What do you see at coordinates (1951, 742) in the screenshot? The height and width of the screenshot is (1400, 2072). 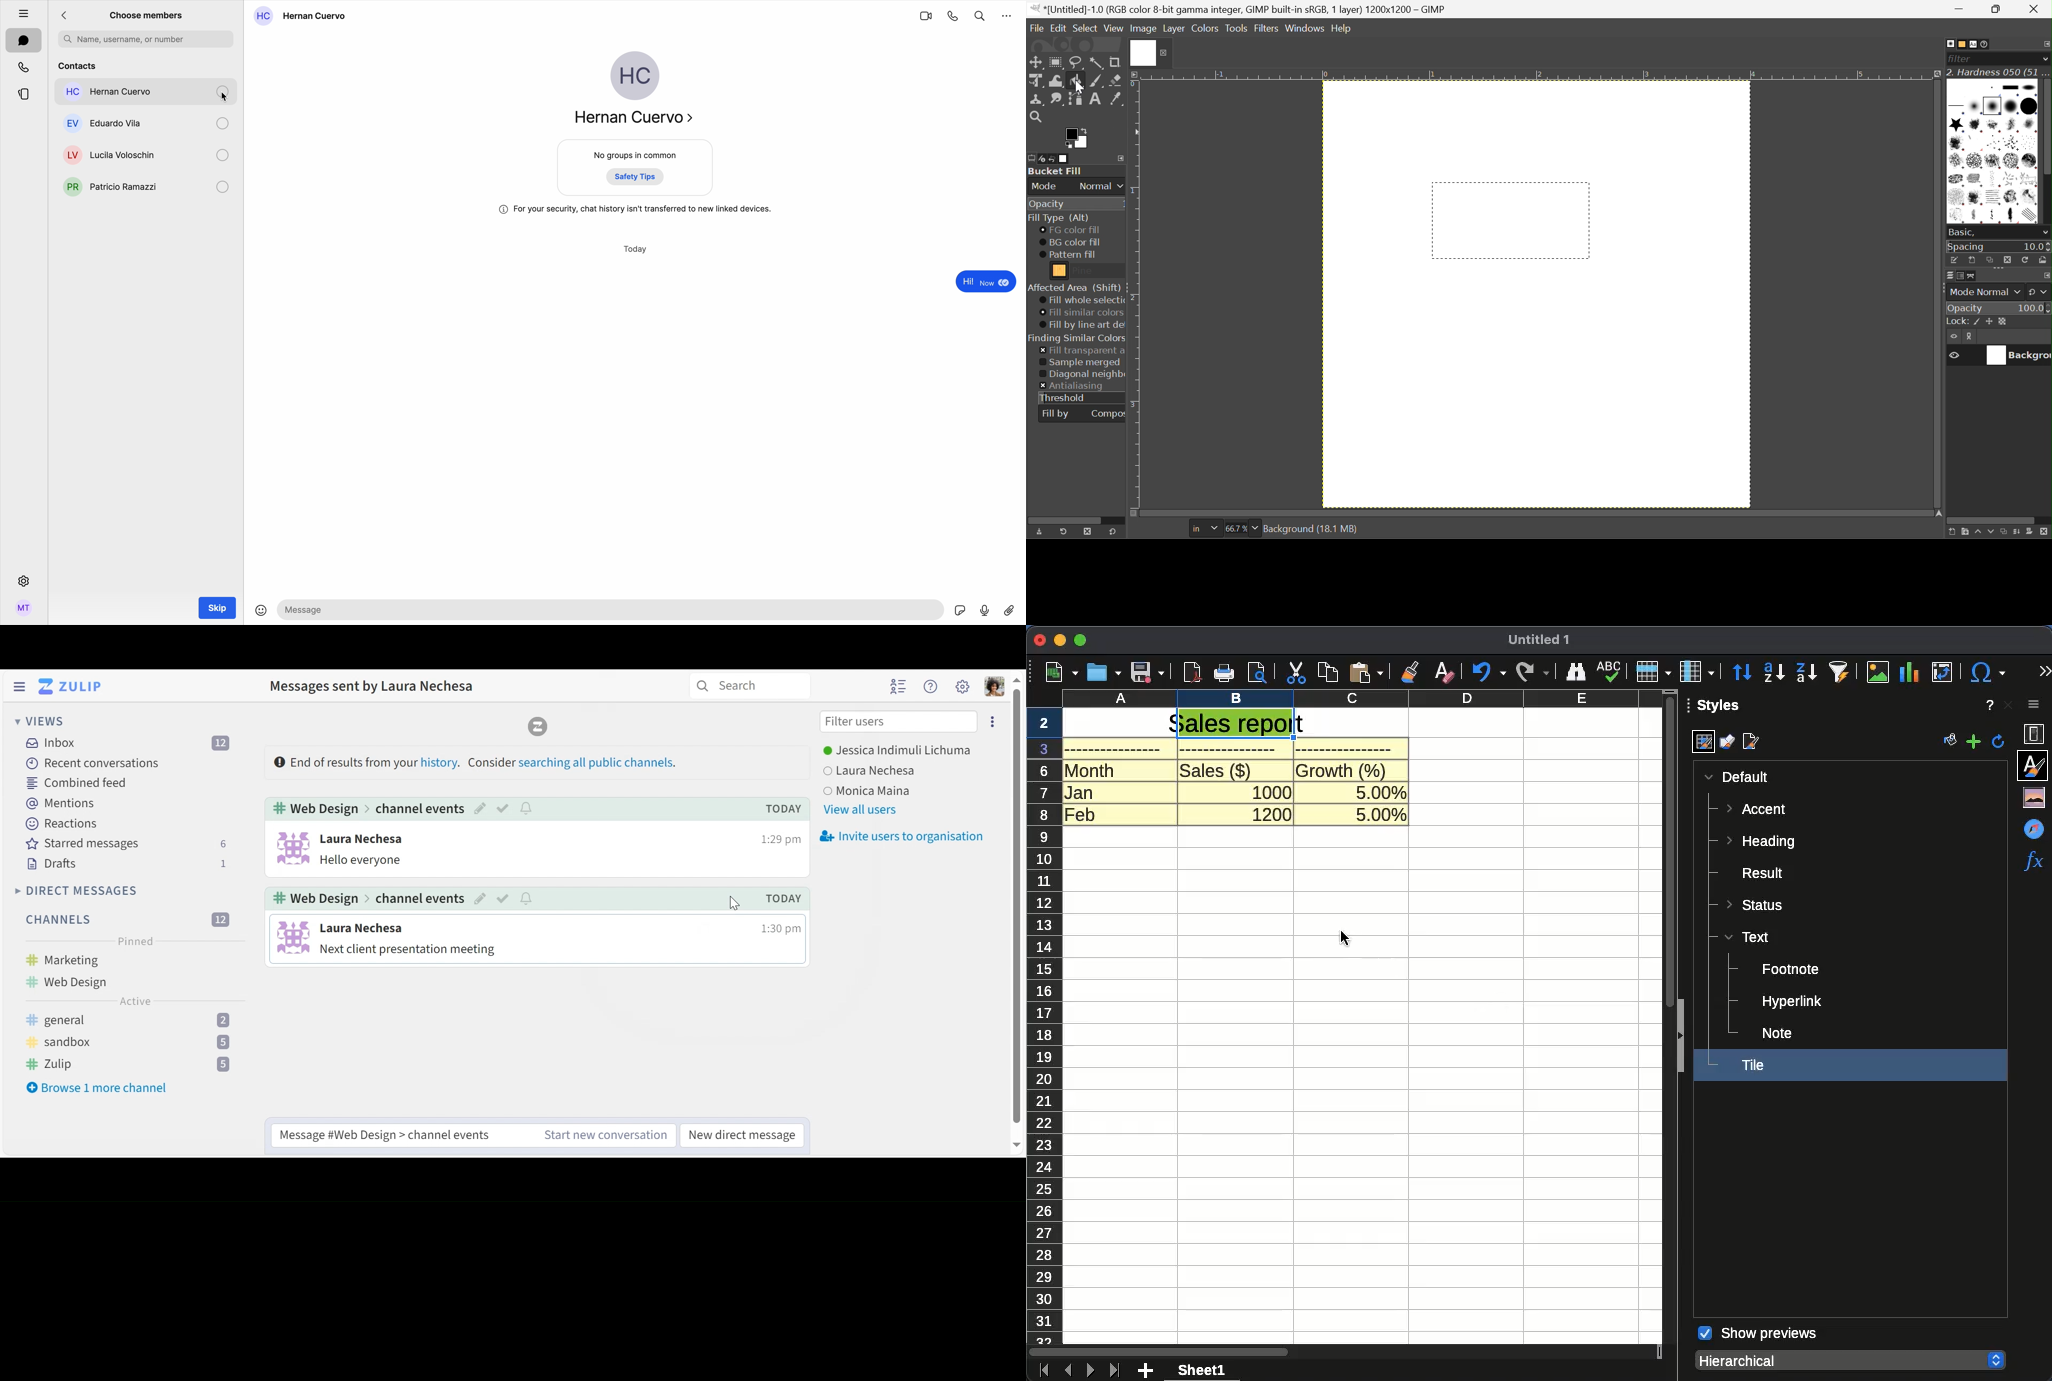 I see `fill format mode` at bounding box center [1951, 742].